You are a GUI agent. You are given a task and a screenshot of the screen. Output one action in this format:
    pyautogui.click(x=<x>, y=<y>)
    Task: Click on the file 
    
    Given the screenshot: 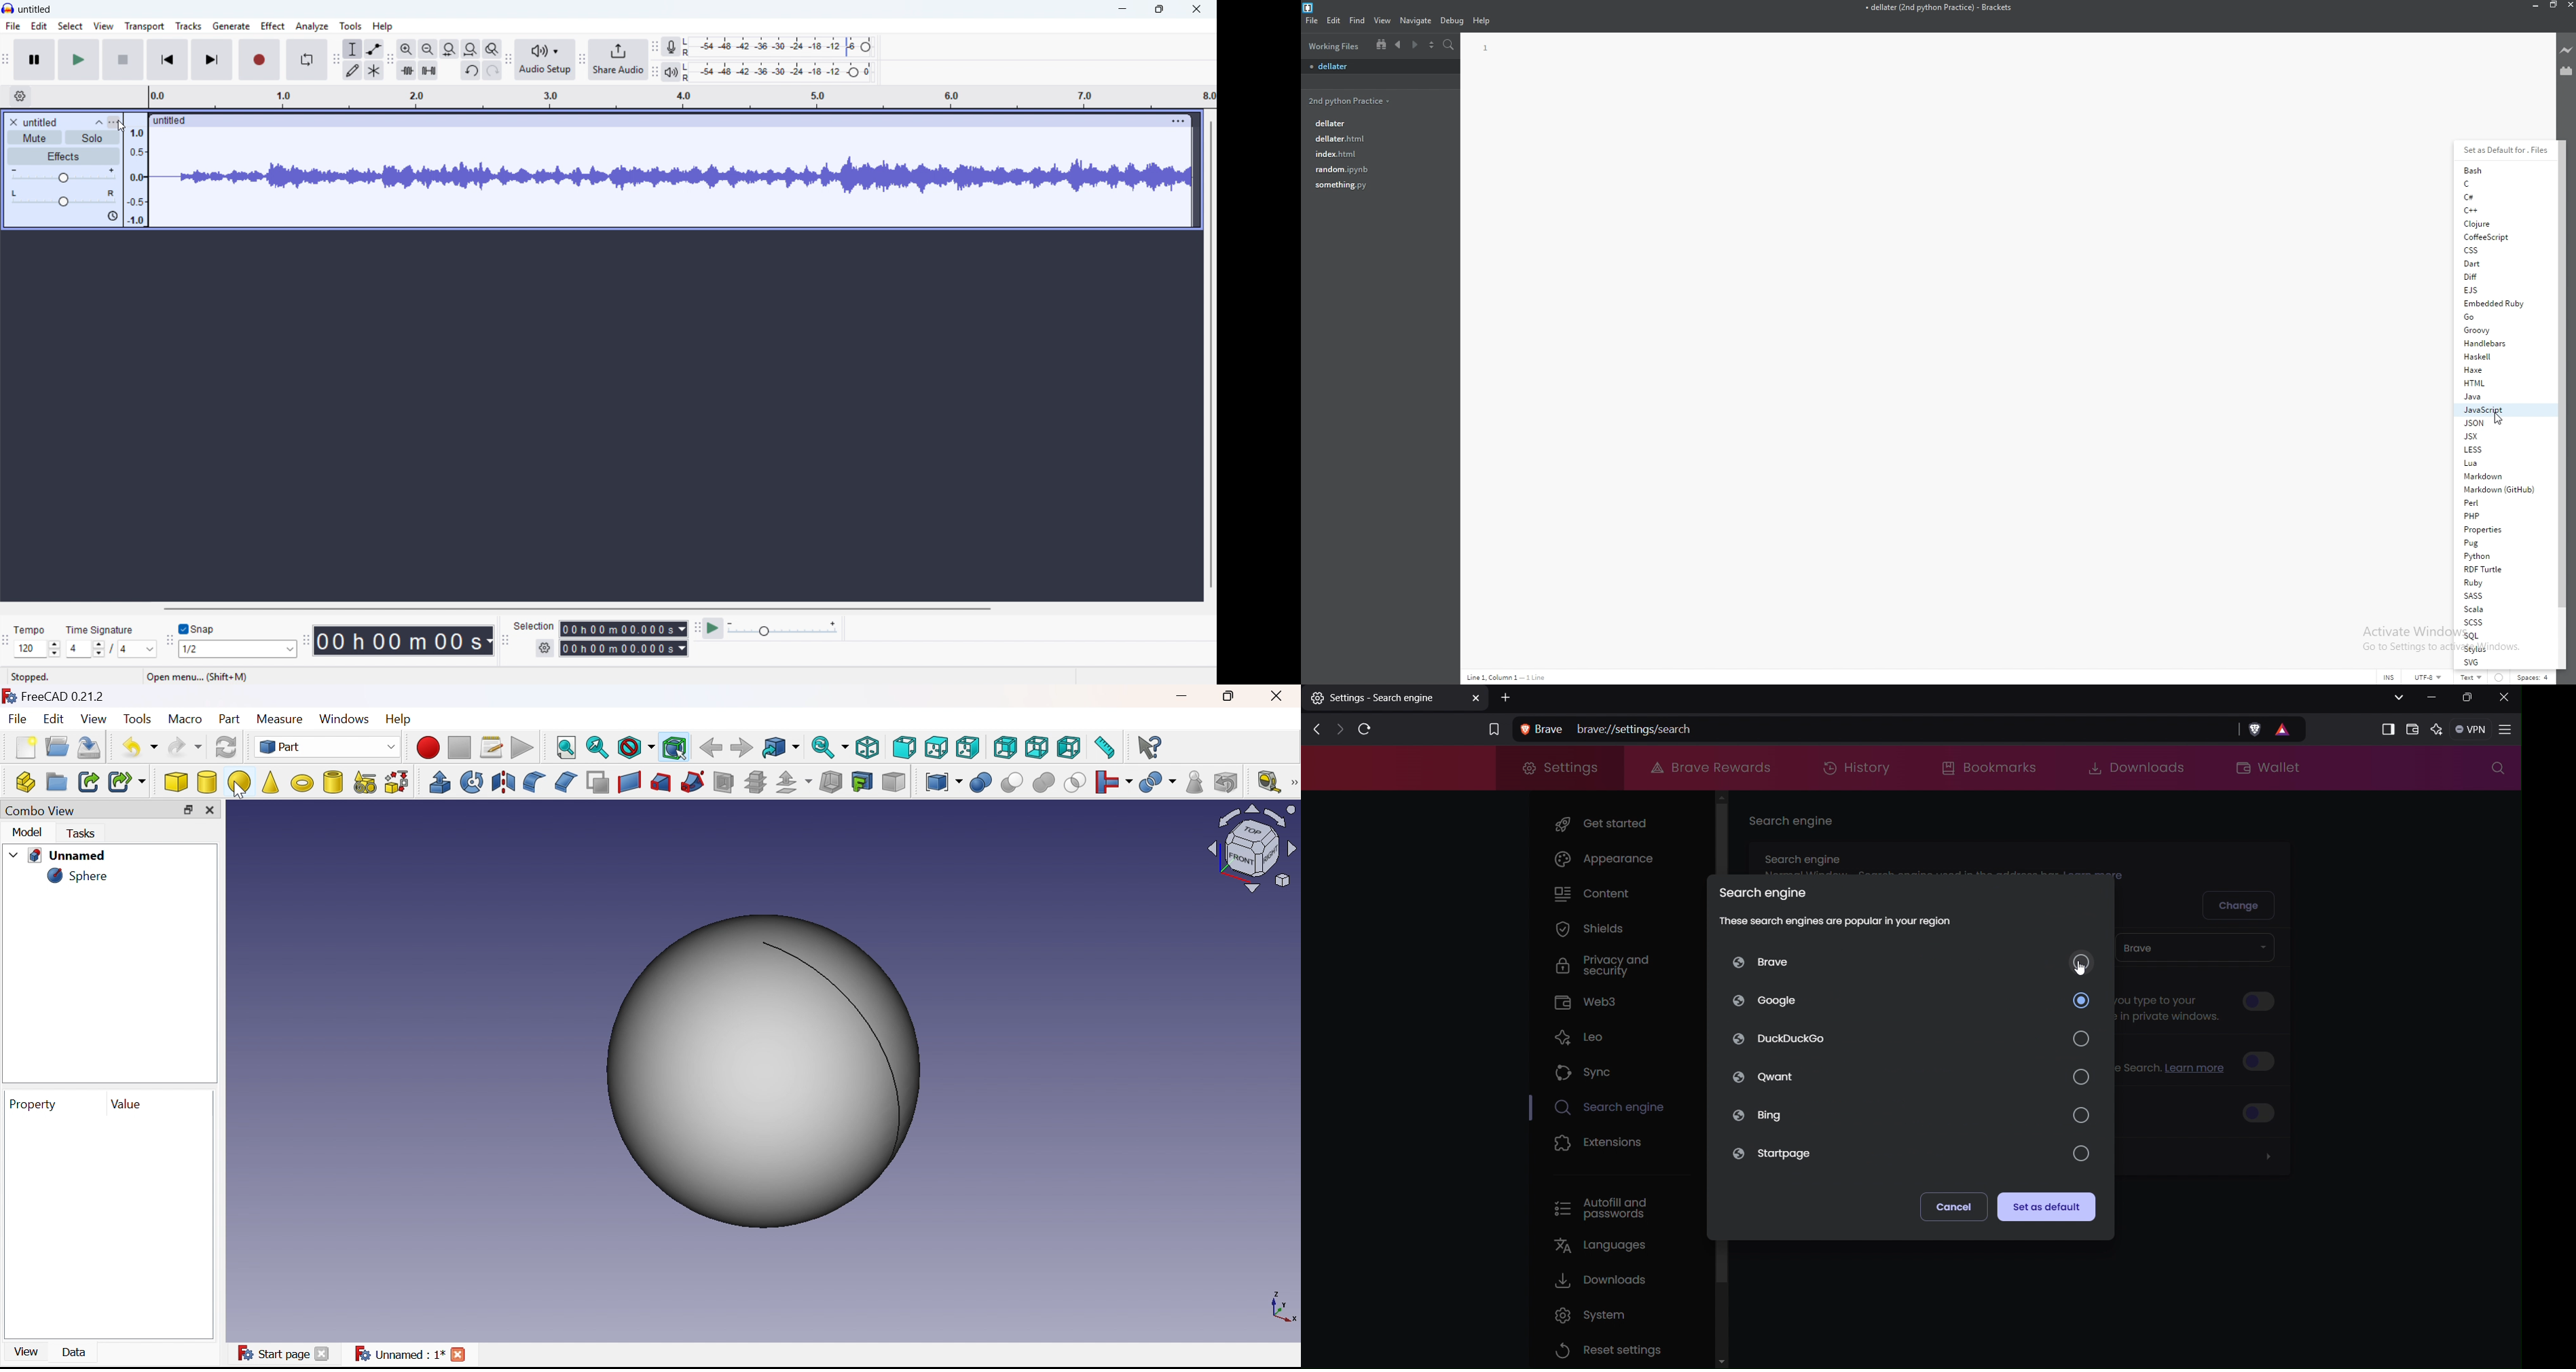 What is the action you would take?
    pyautogui.click(x=13, y=27)
    